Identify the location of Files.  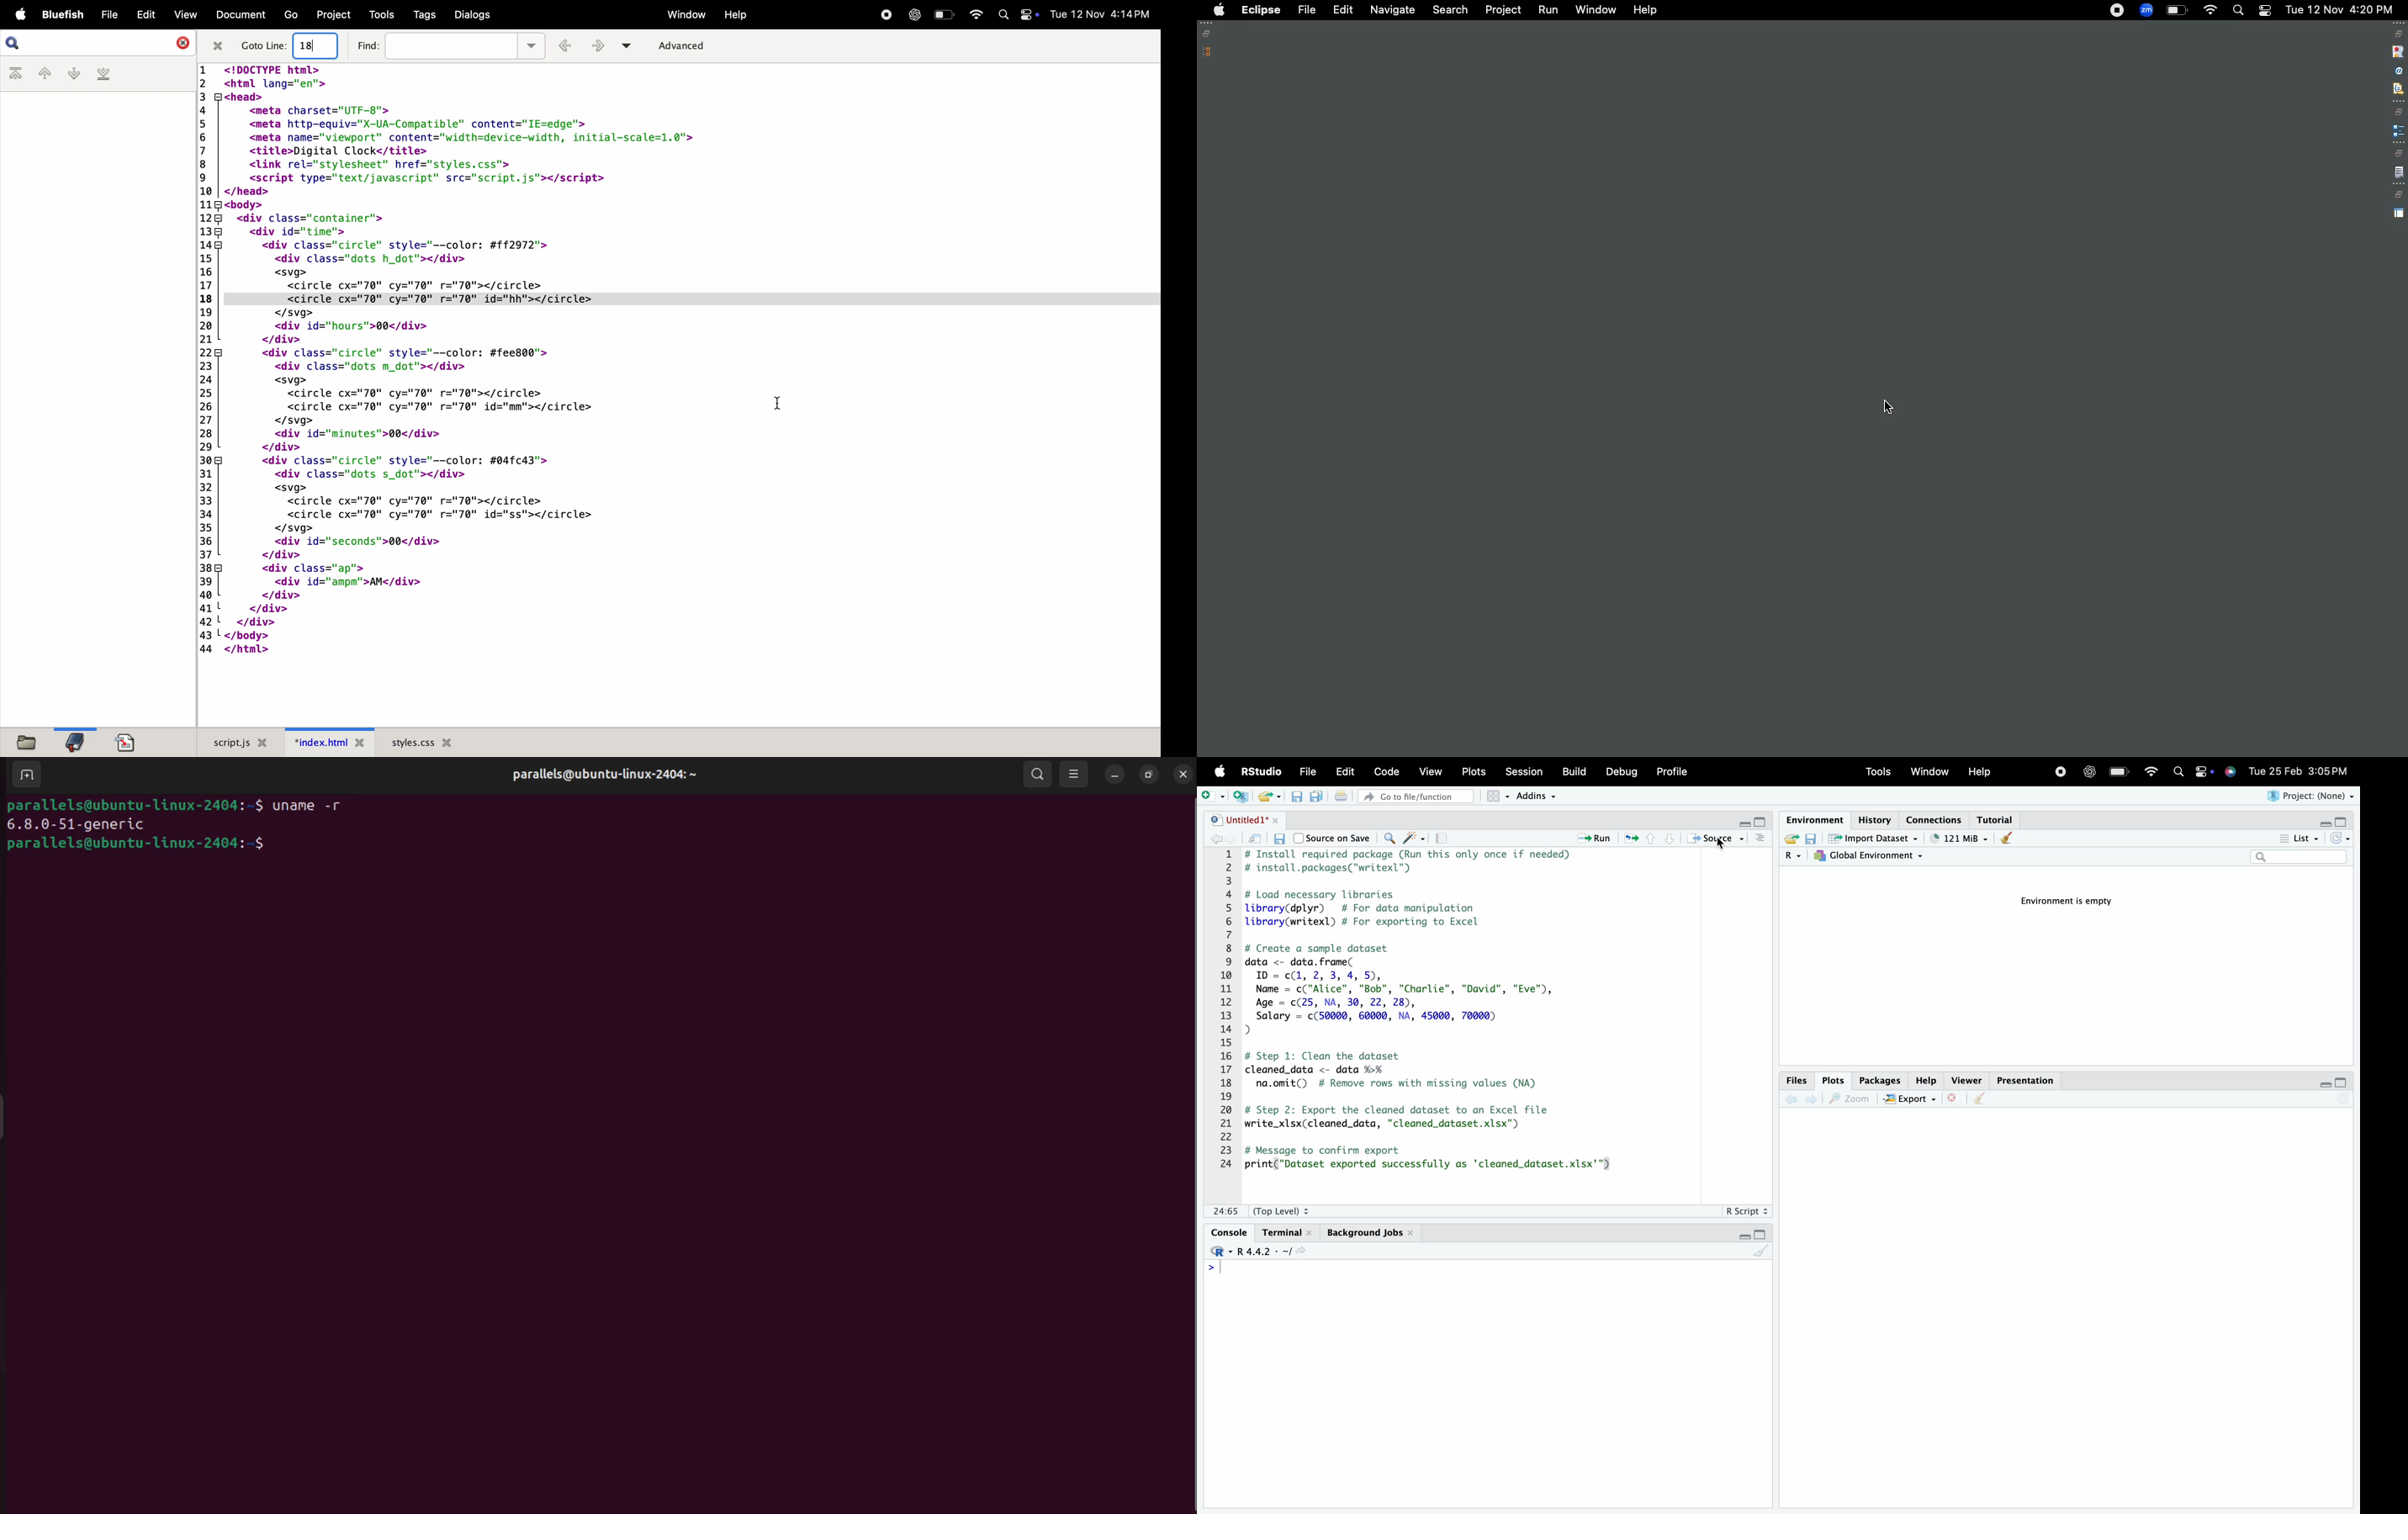
(1797, 1080).